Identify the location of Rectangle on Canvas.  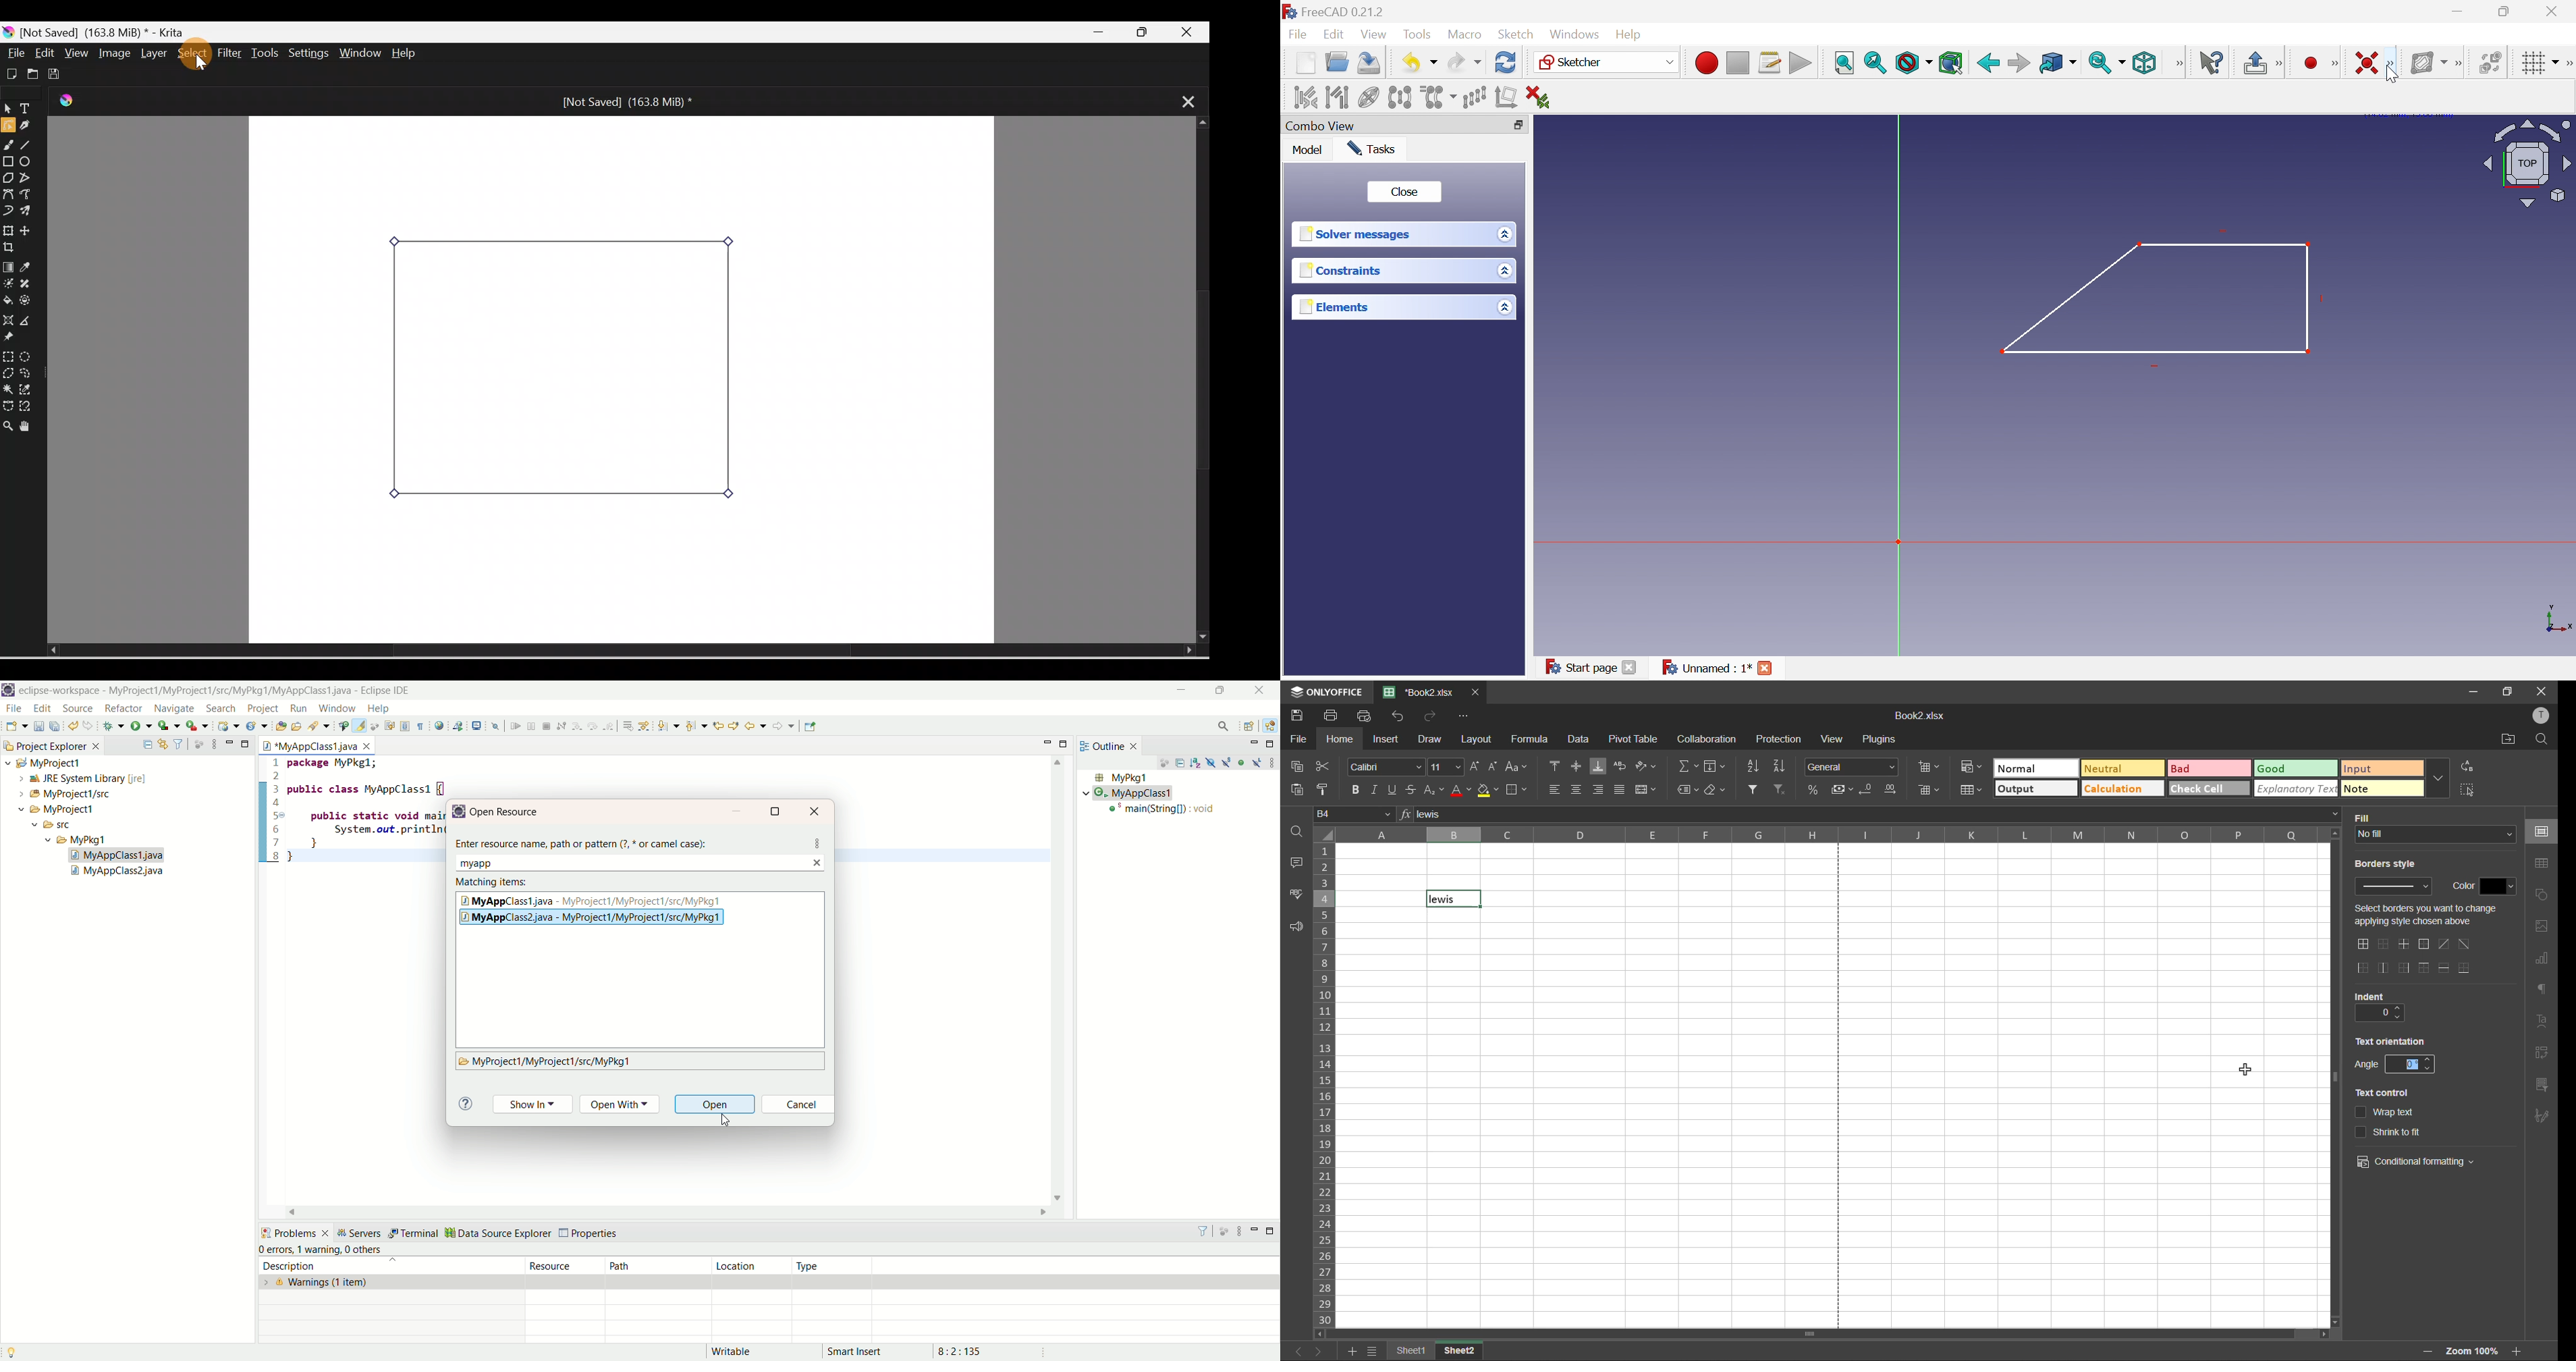
(564, 370).